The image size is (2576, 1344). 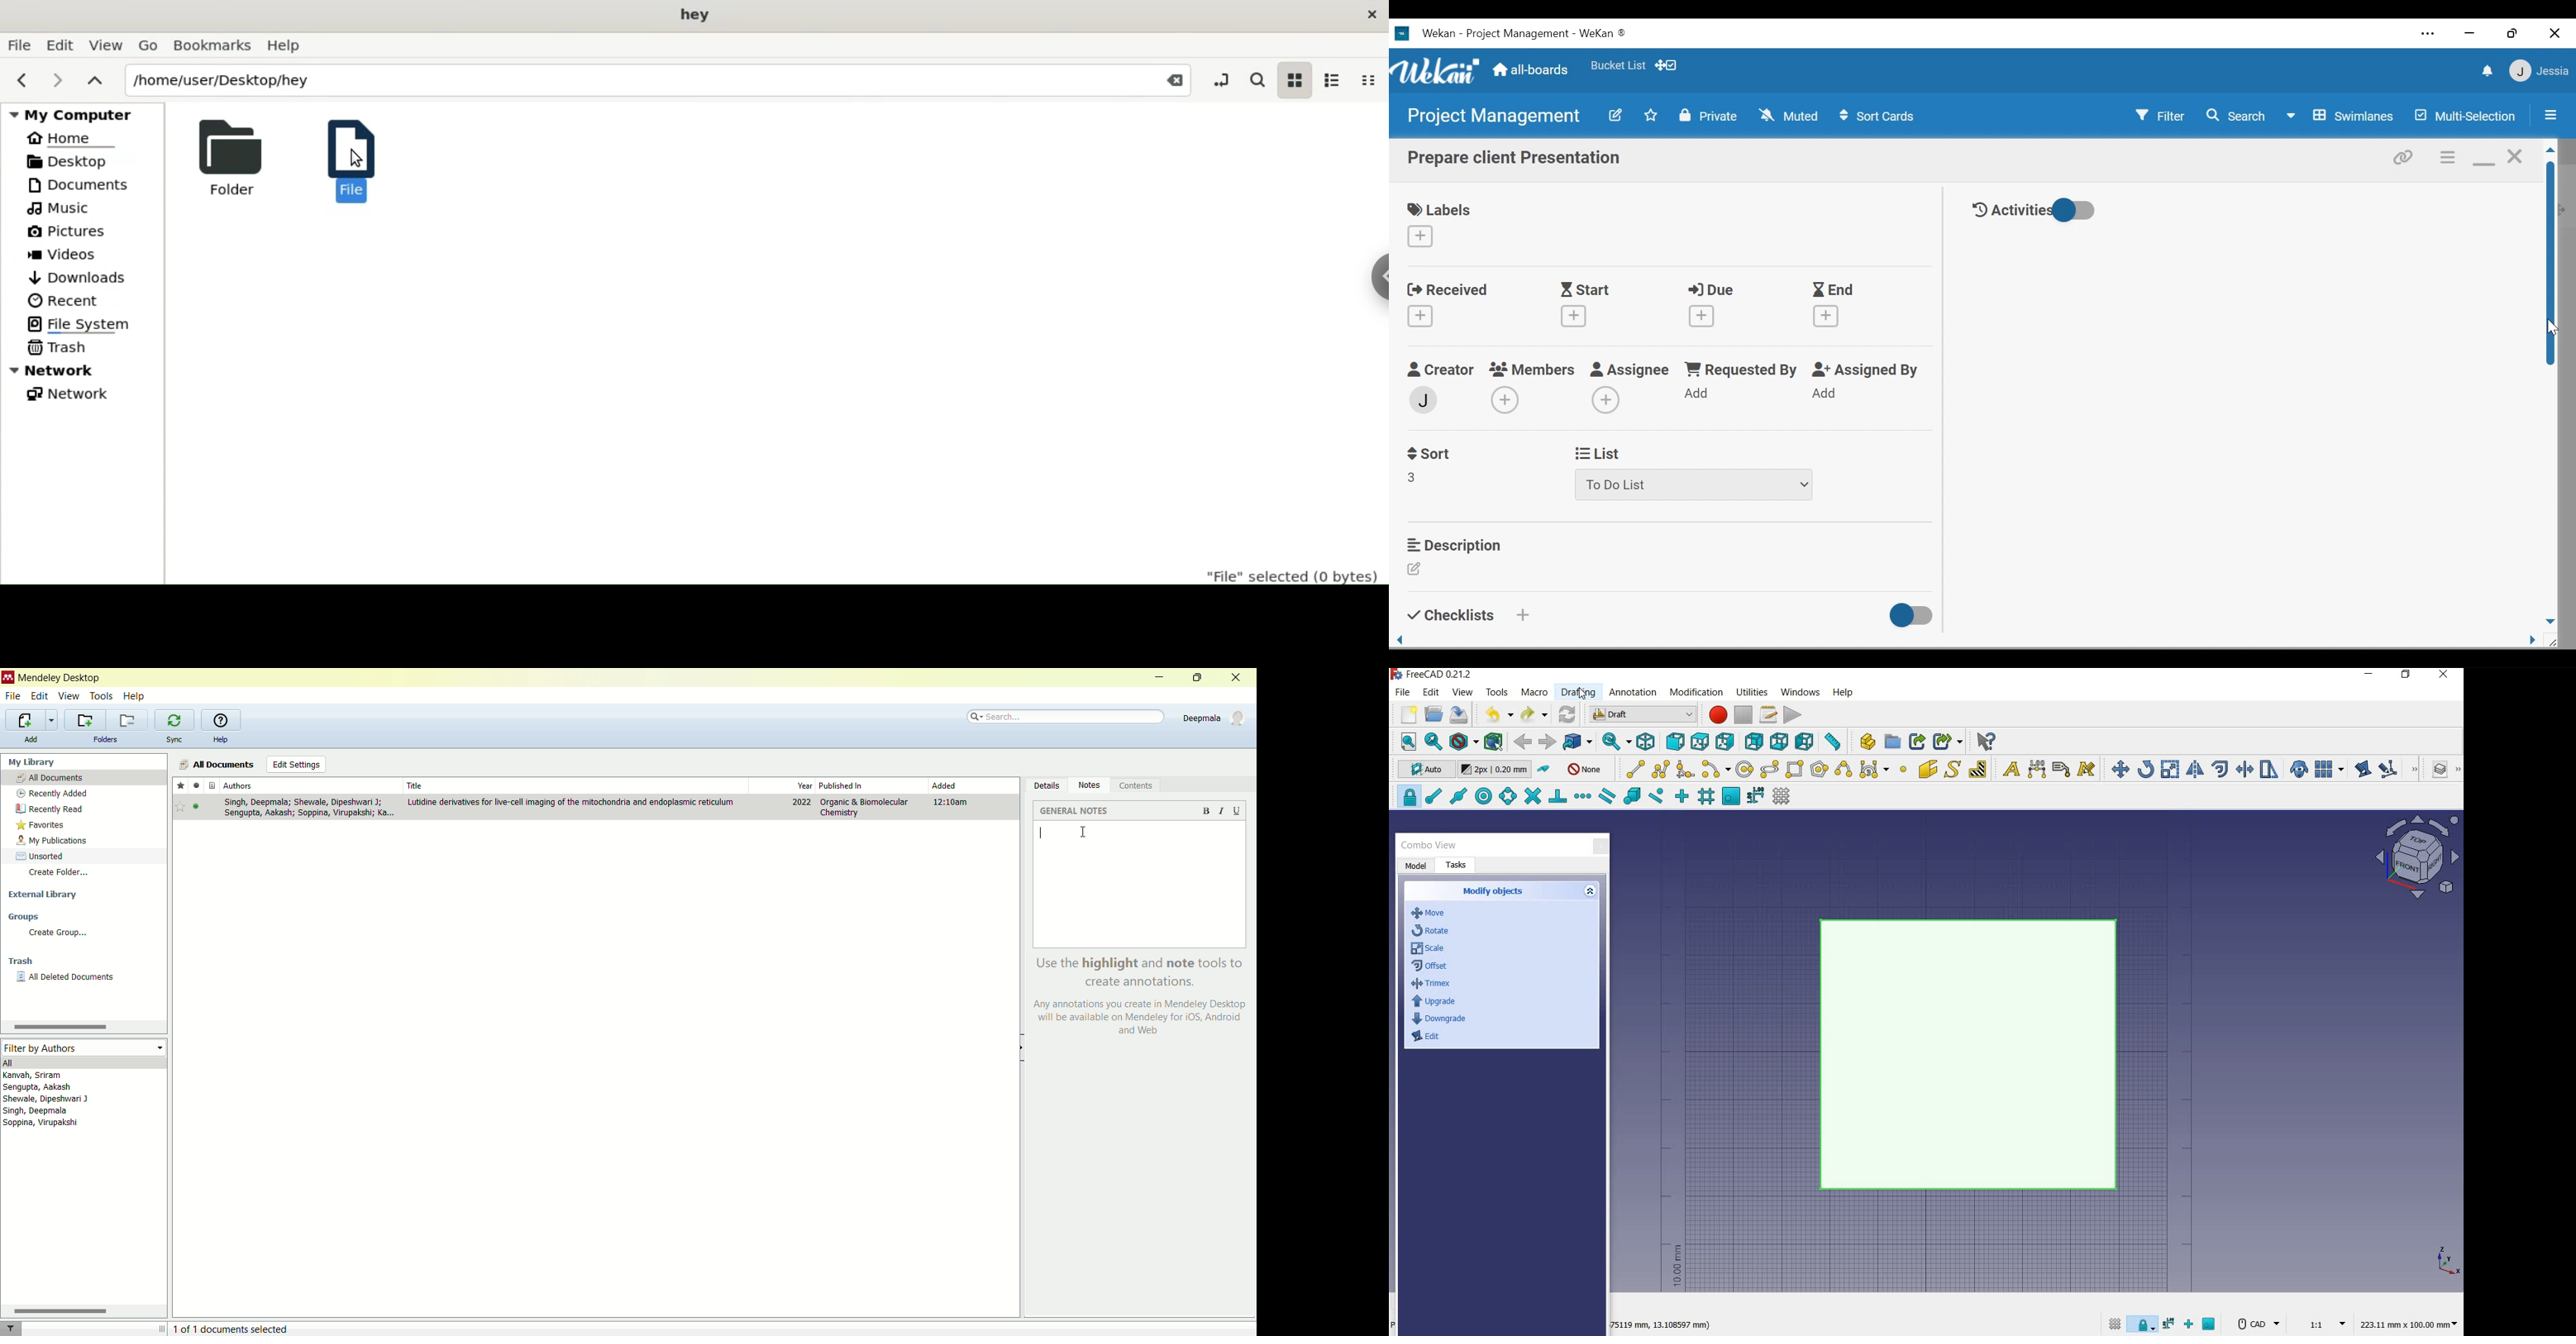 I want to click on create folder, so click(x=84, y=874).